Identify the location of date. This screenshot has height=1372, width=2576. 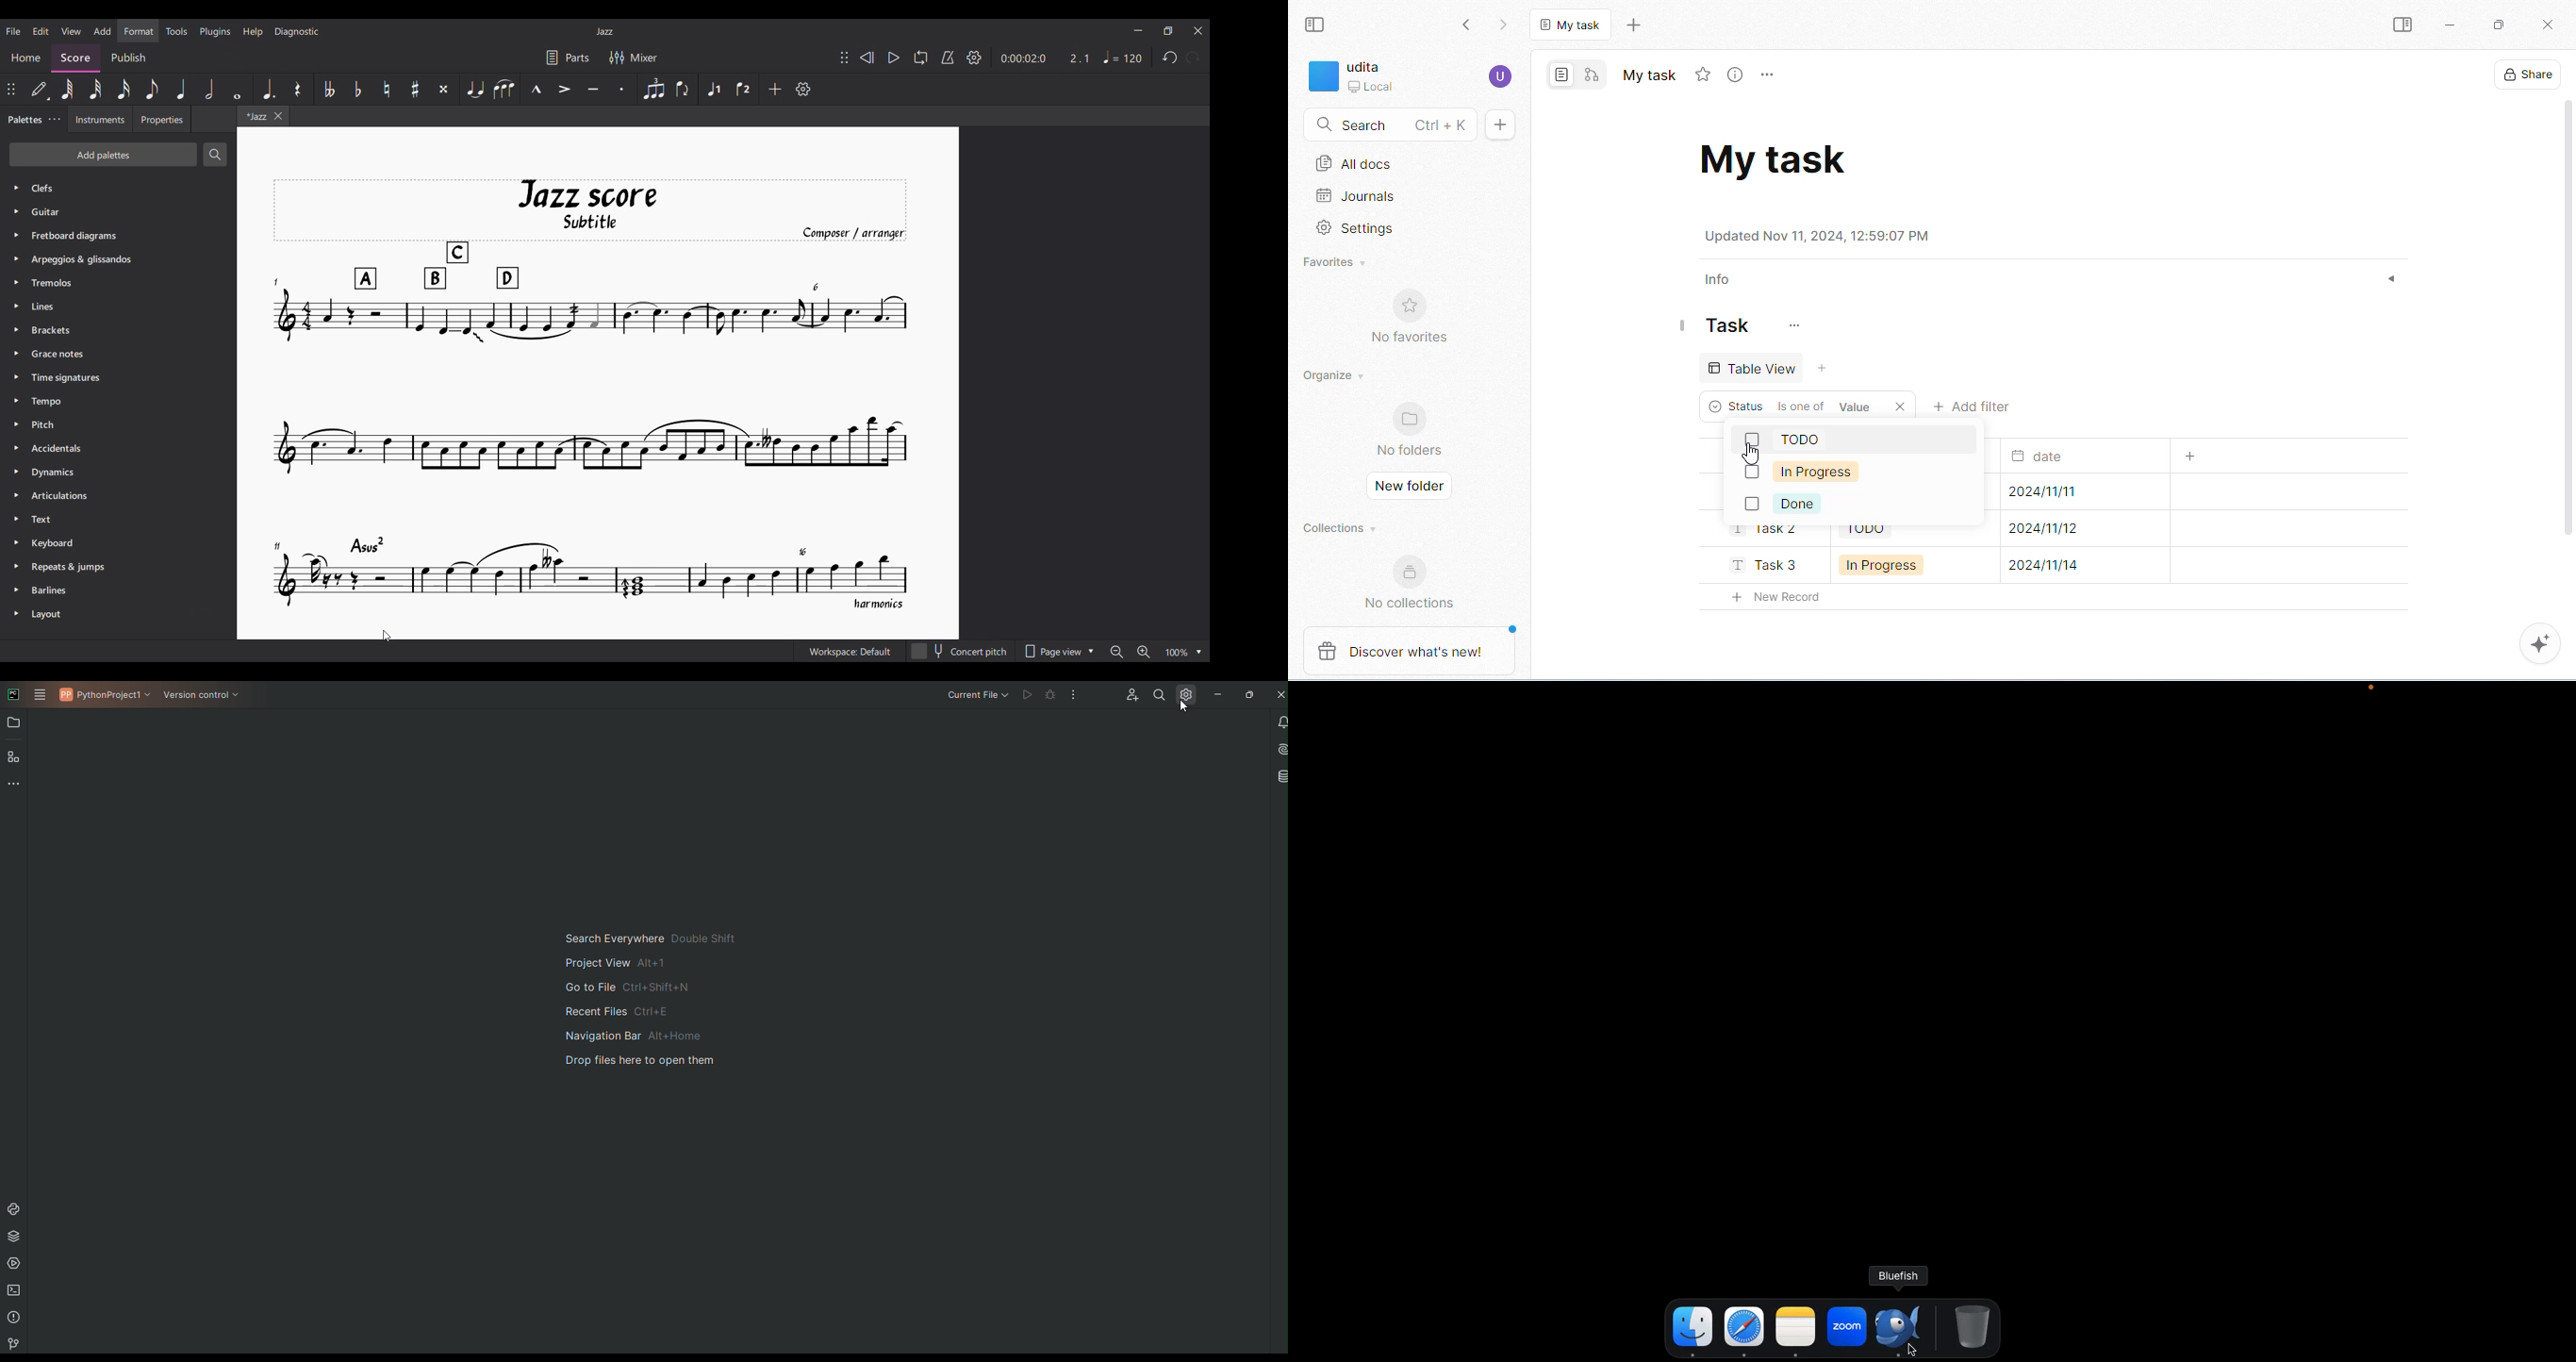
(2043, 457).